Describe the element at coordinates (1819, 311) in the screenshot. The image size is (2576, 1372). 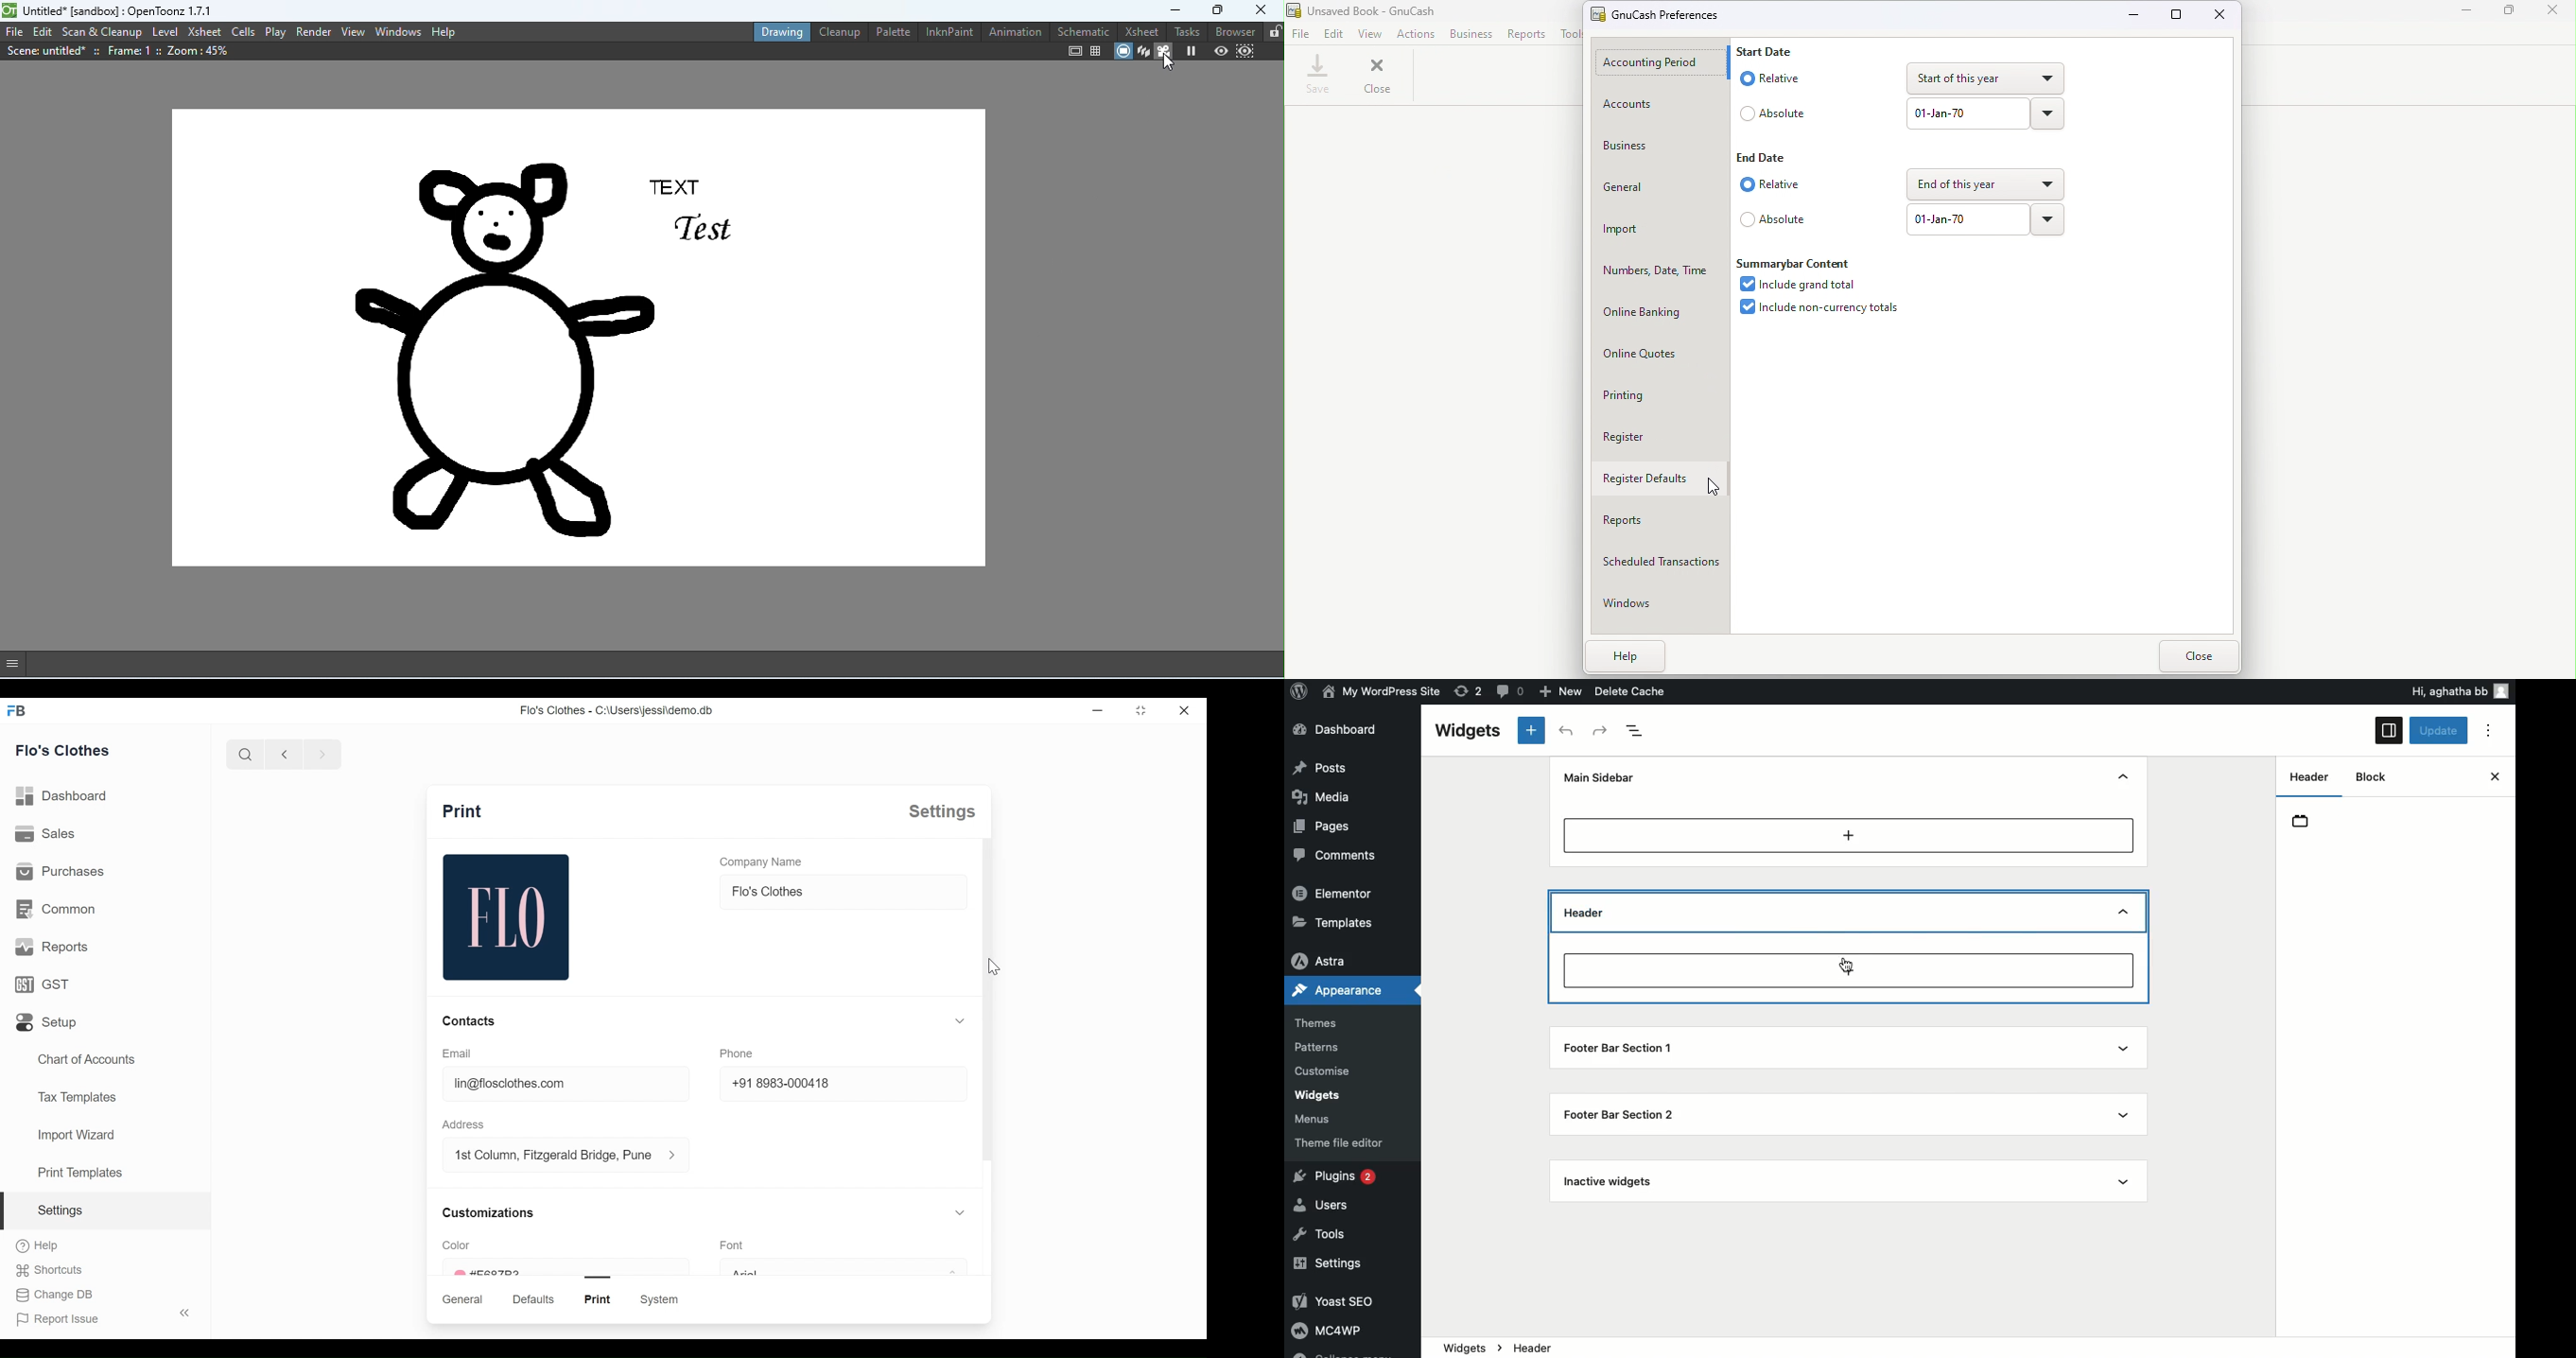
I see `Include non-currency totals` at that location.